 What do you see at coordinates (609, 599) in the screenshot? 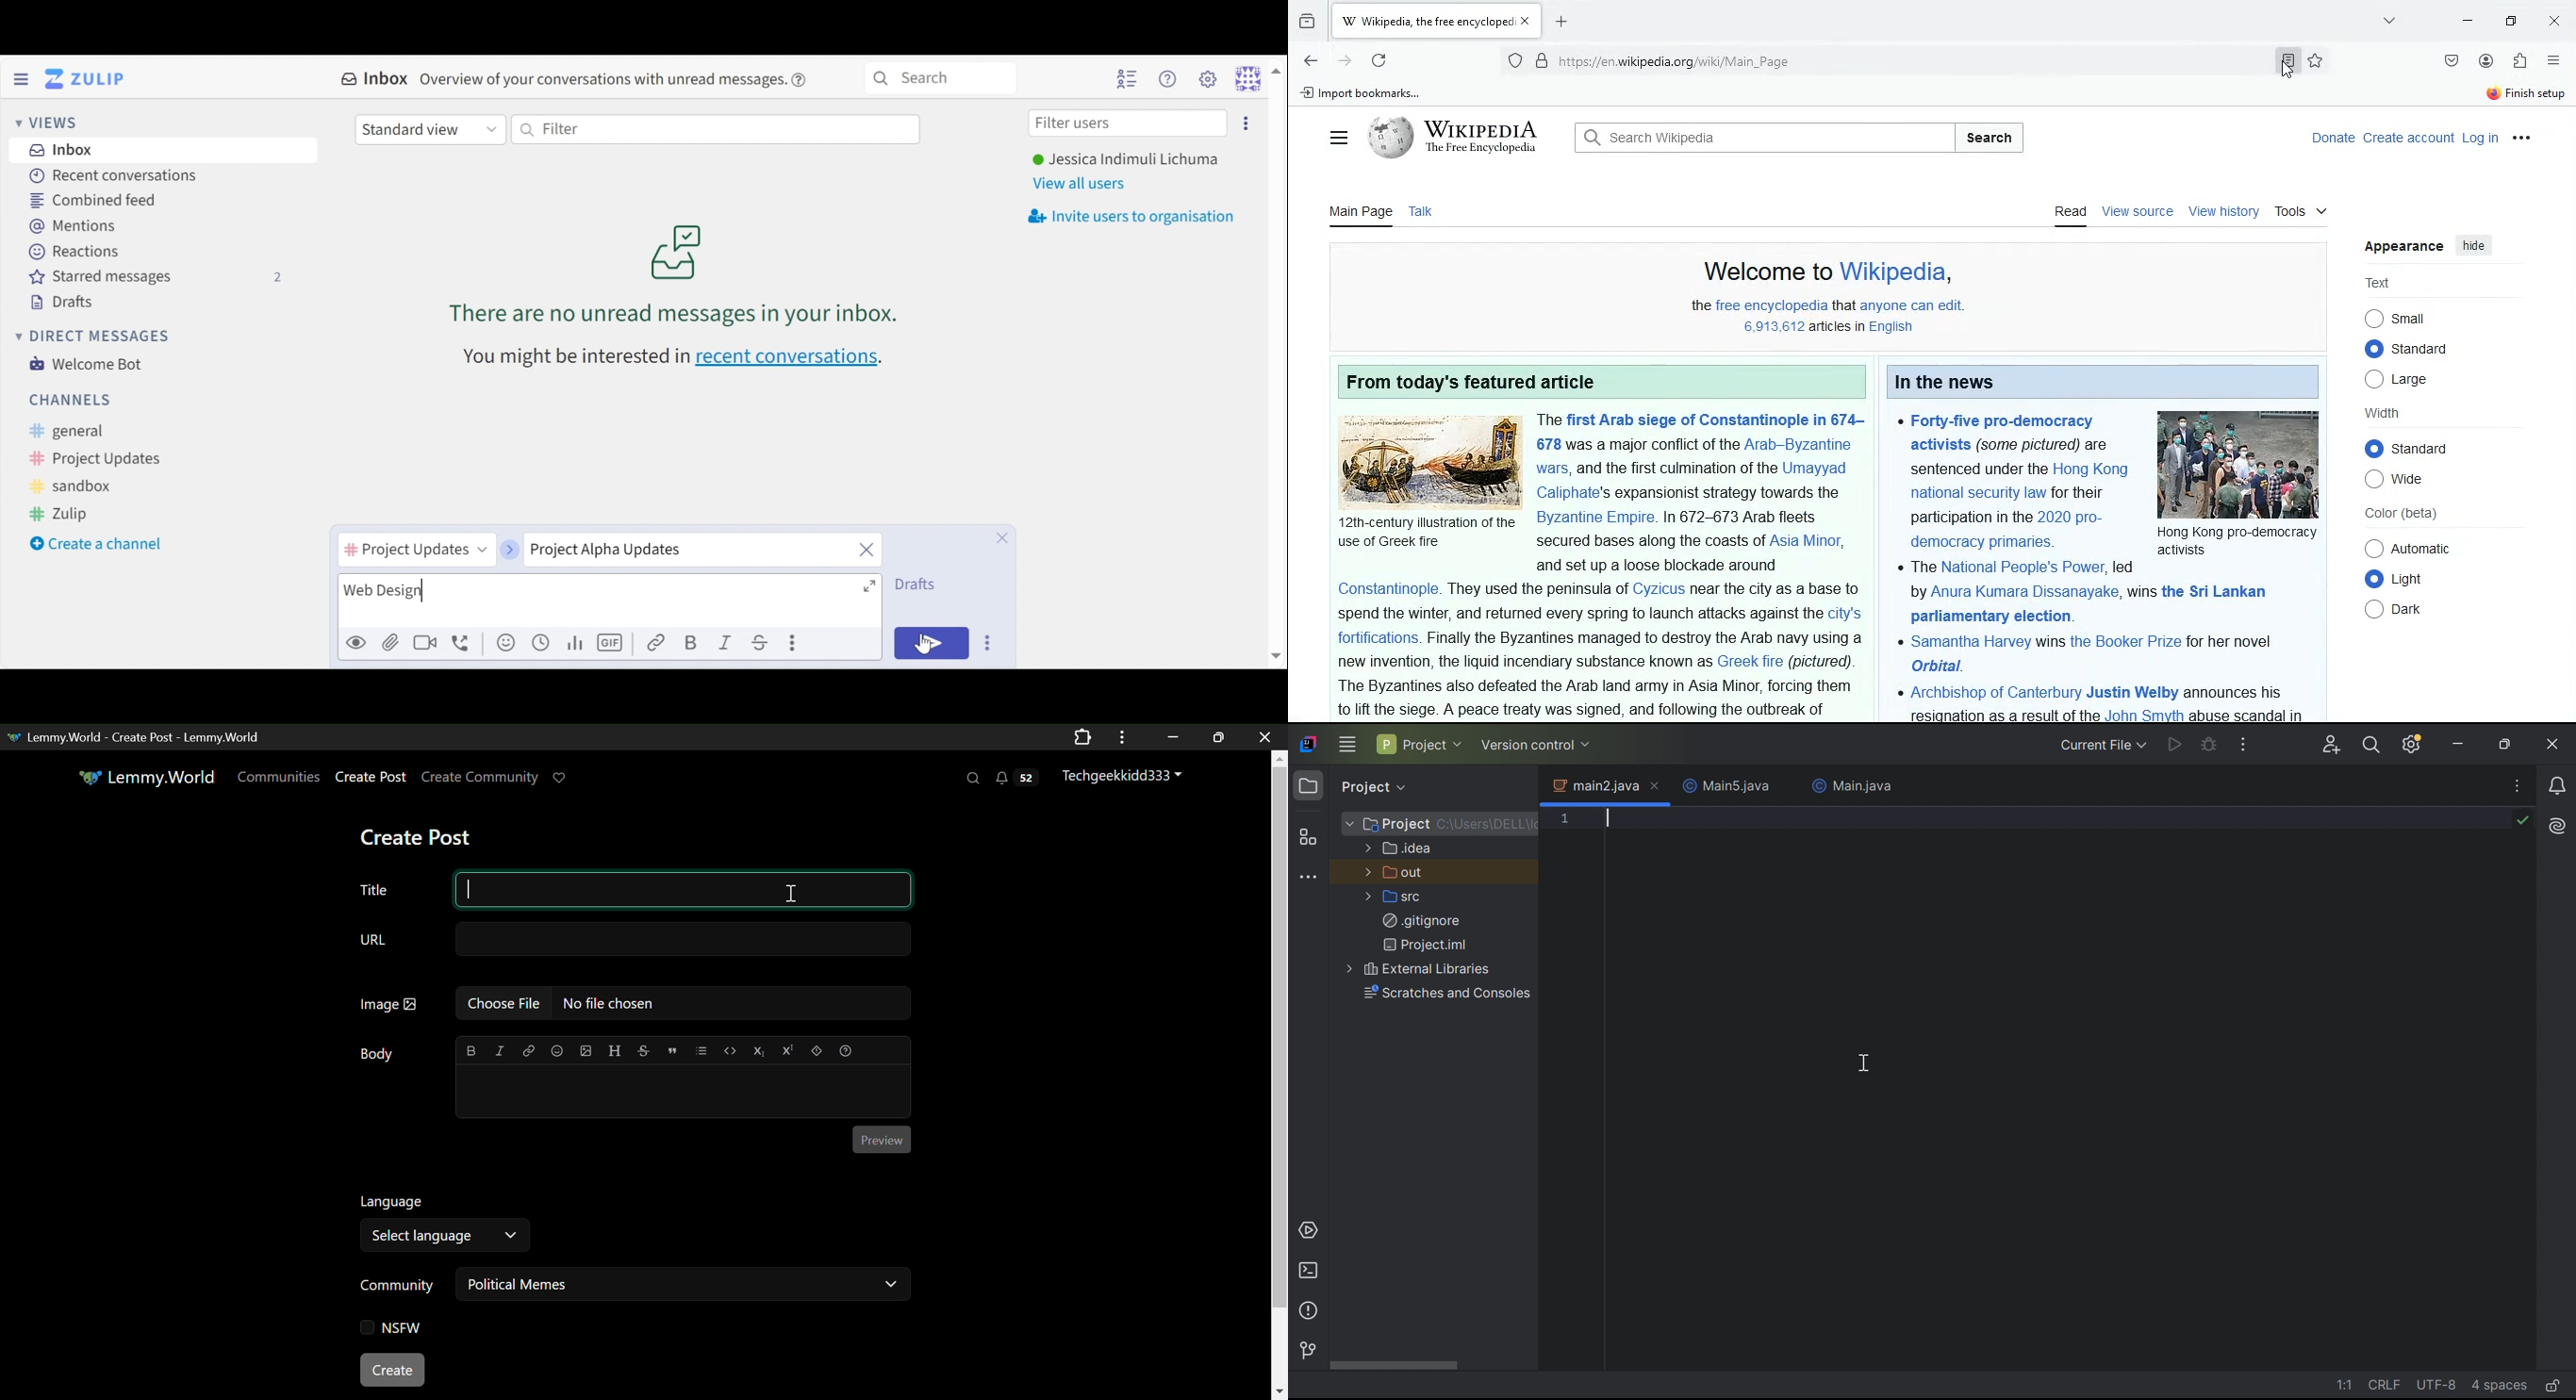
I see `Message` at bounding box center [609, 599].